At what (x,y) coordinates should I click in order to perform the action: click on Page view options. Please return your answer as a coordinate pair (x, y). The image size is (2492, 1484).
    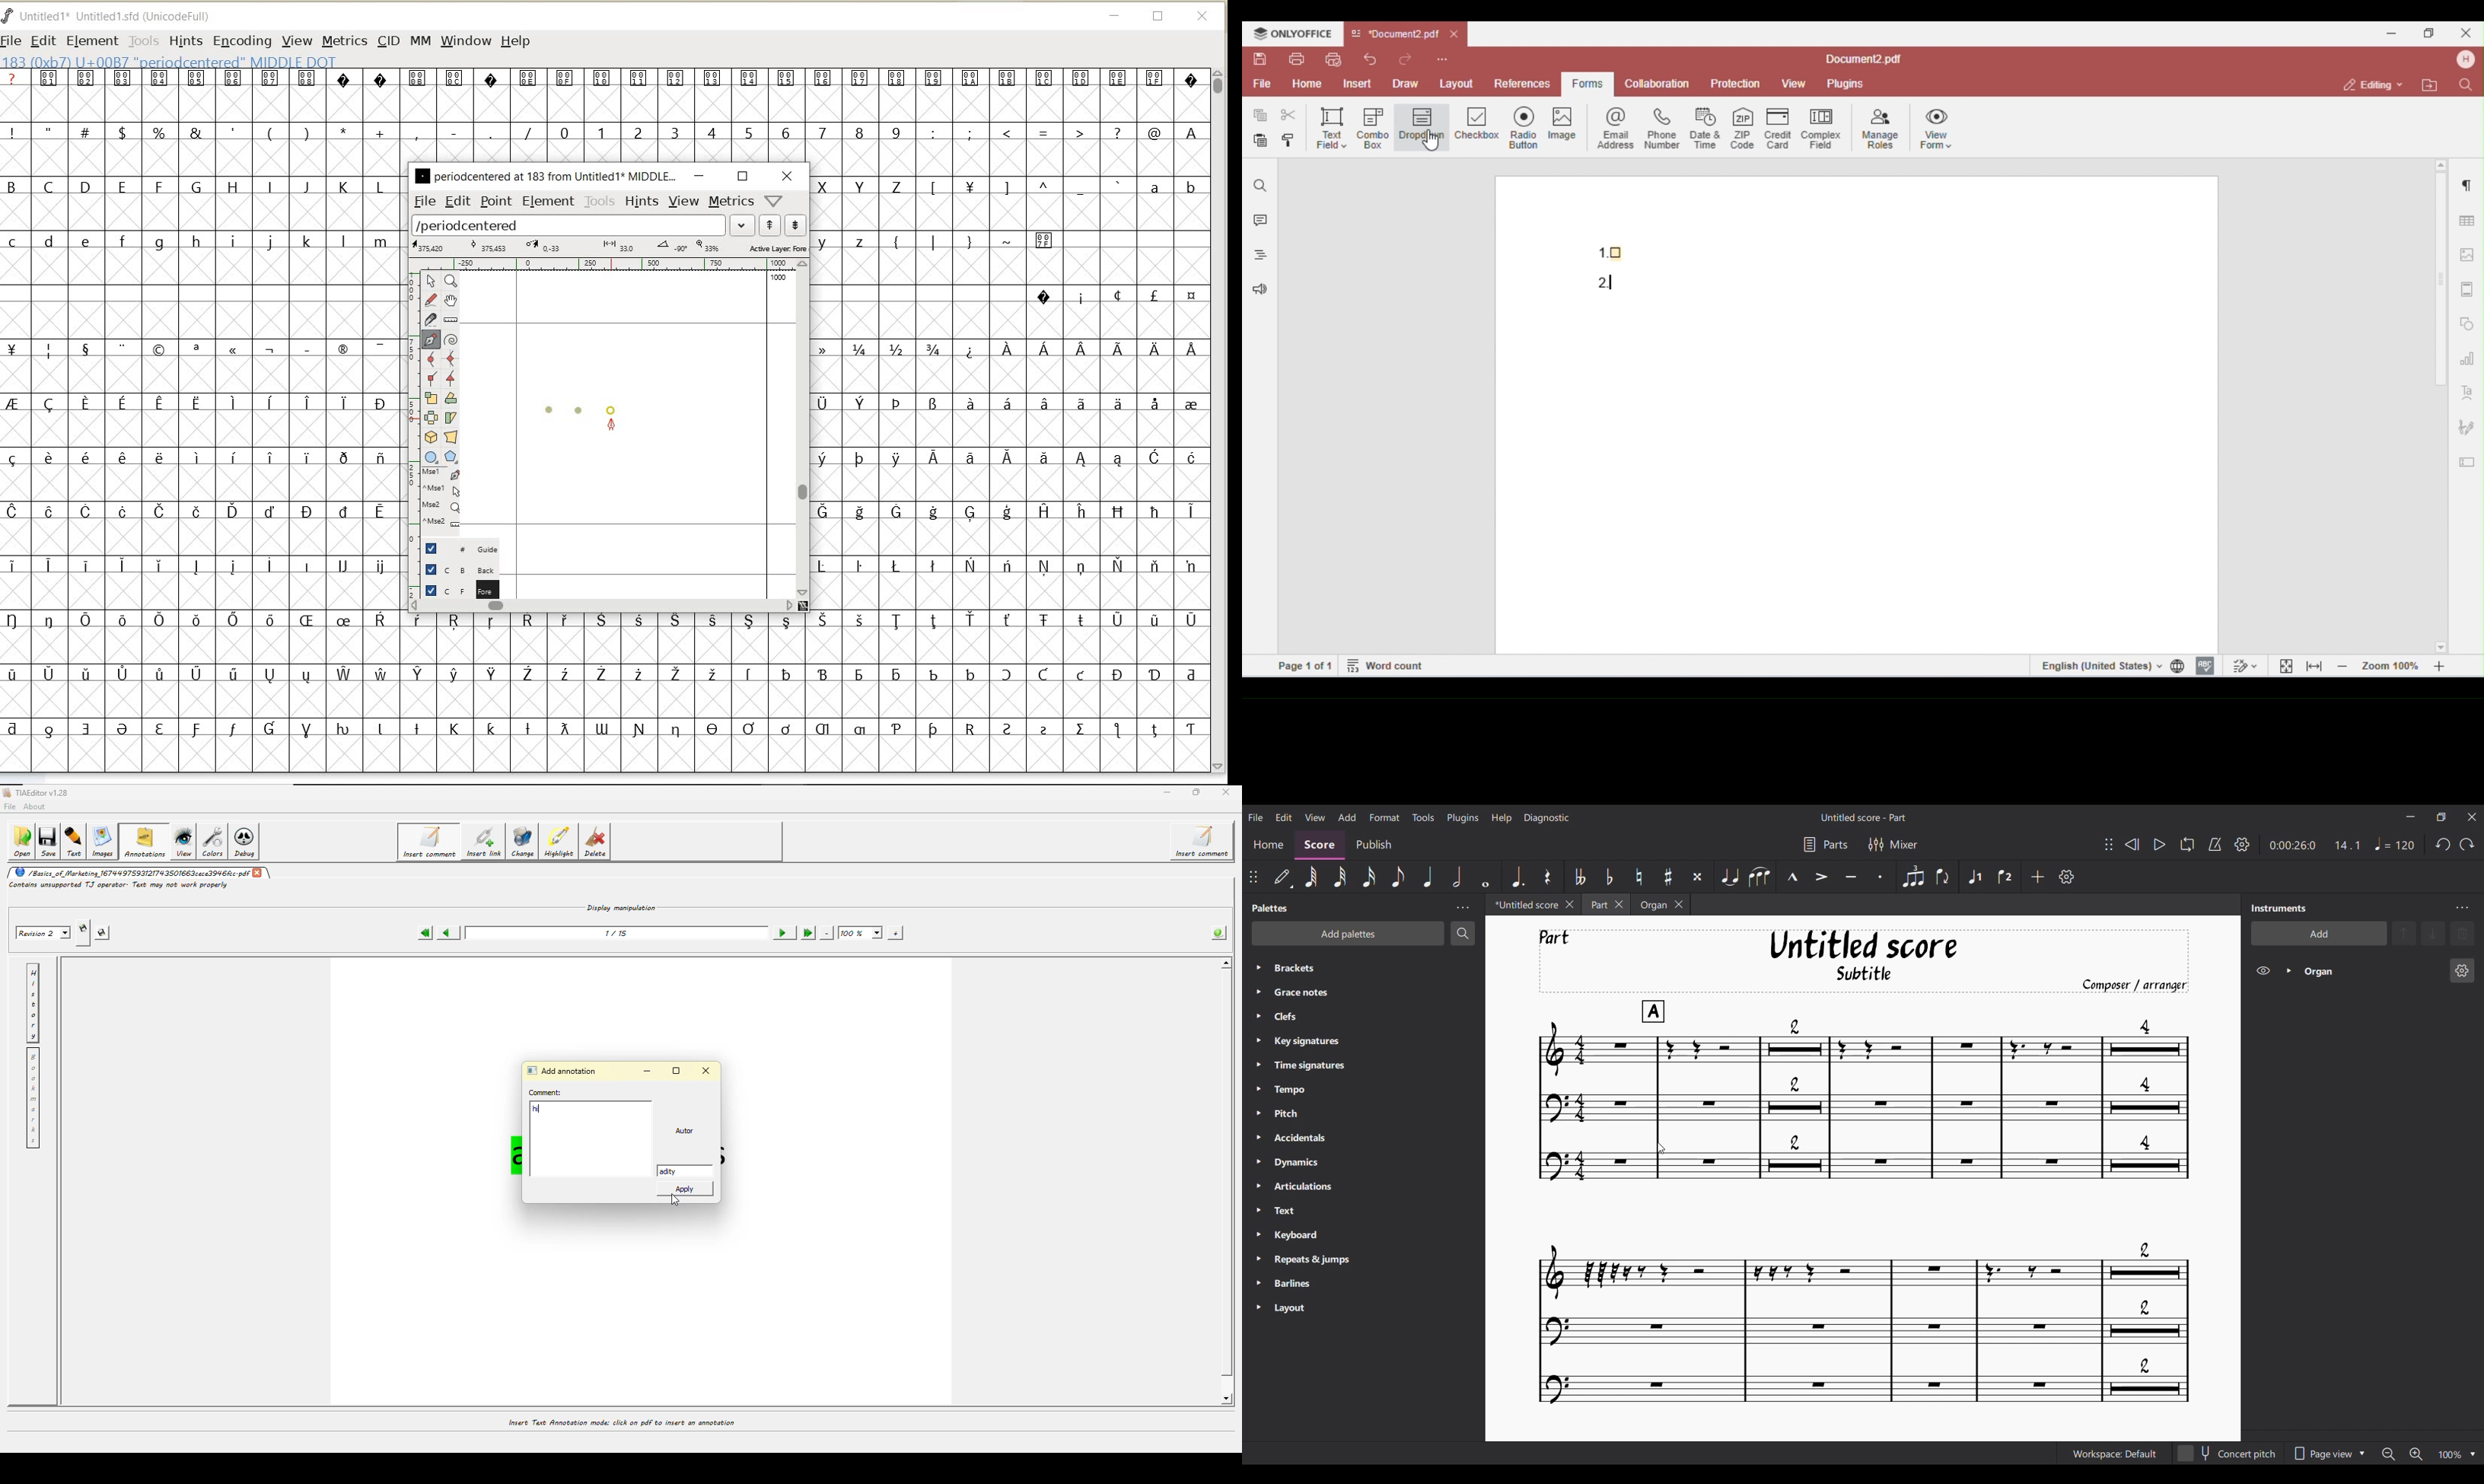
    Looking at the image, I should click on (2328, 1454).